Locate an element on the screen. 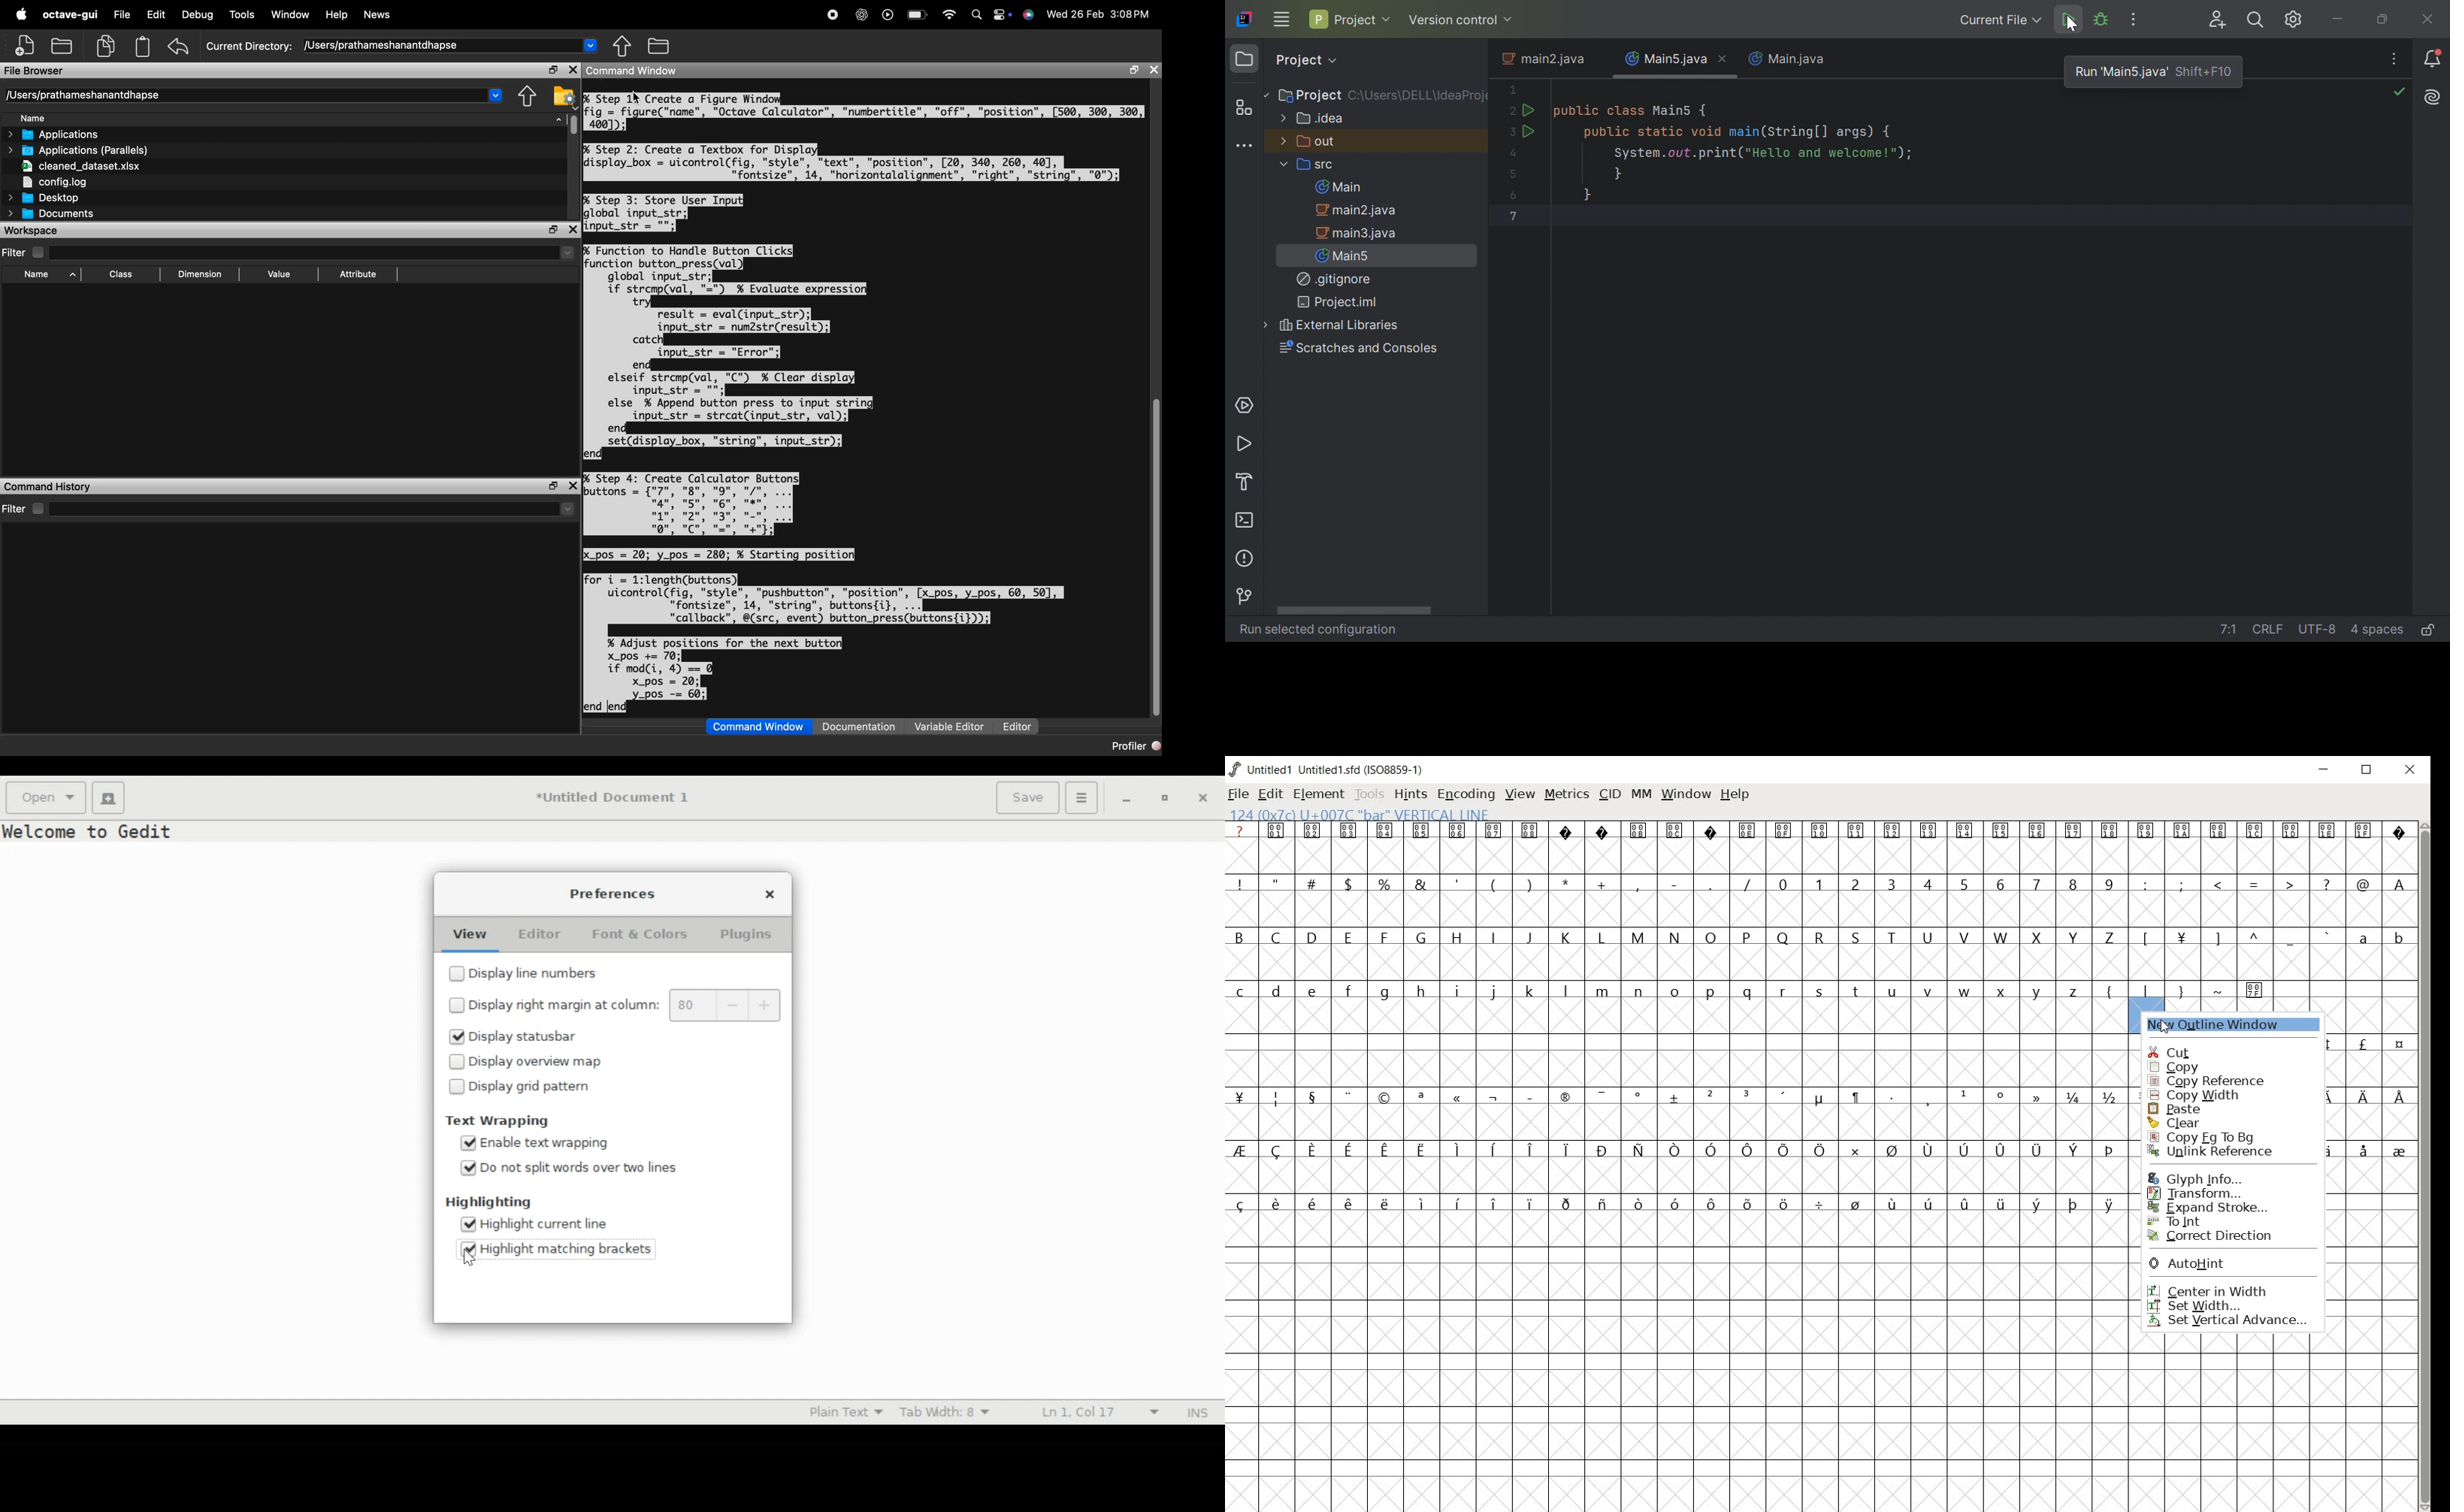 The image size is (2464, 1512). encoding is located at coordinates (1467, 794).